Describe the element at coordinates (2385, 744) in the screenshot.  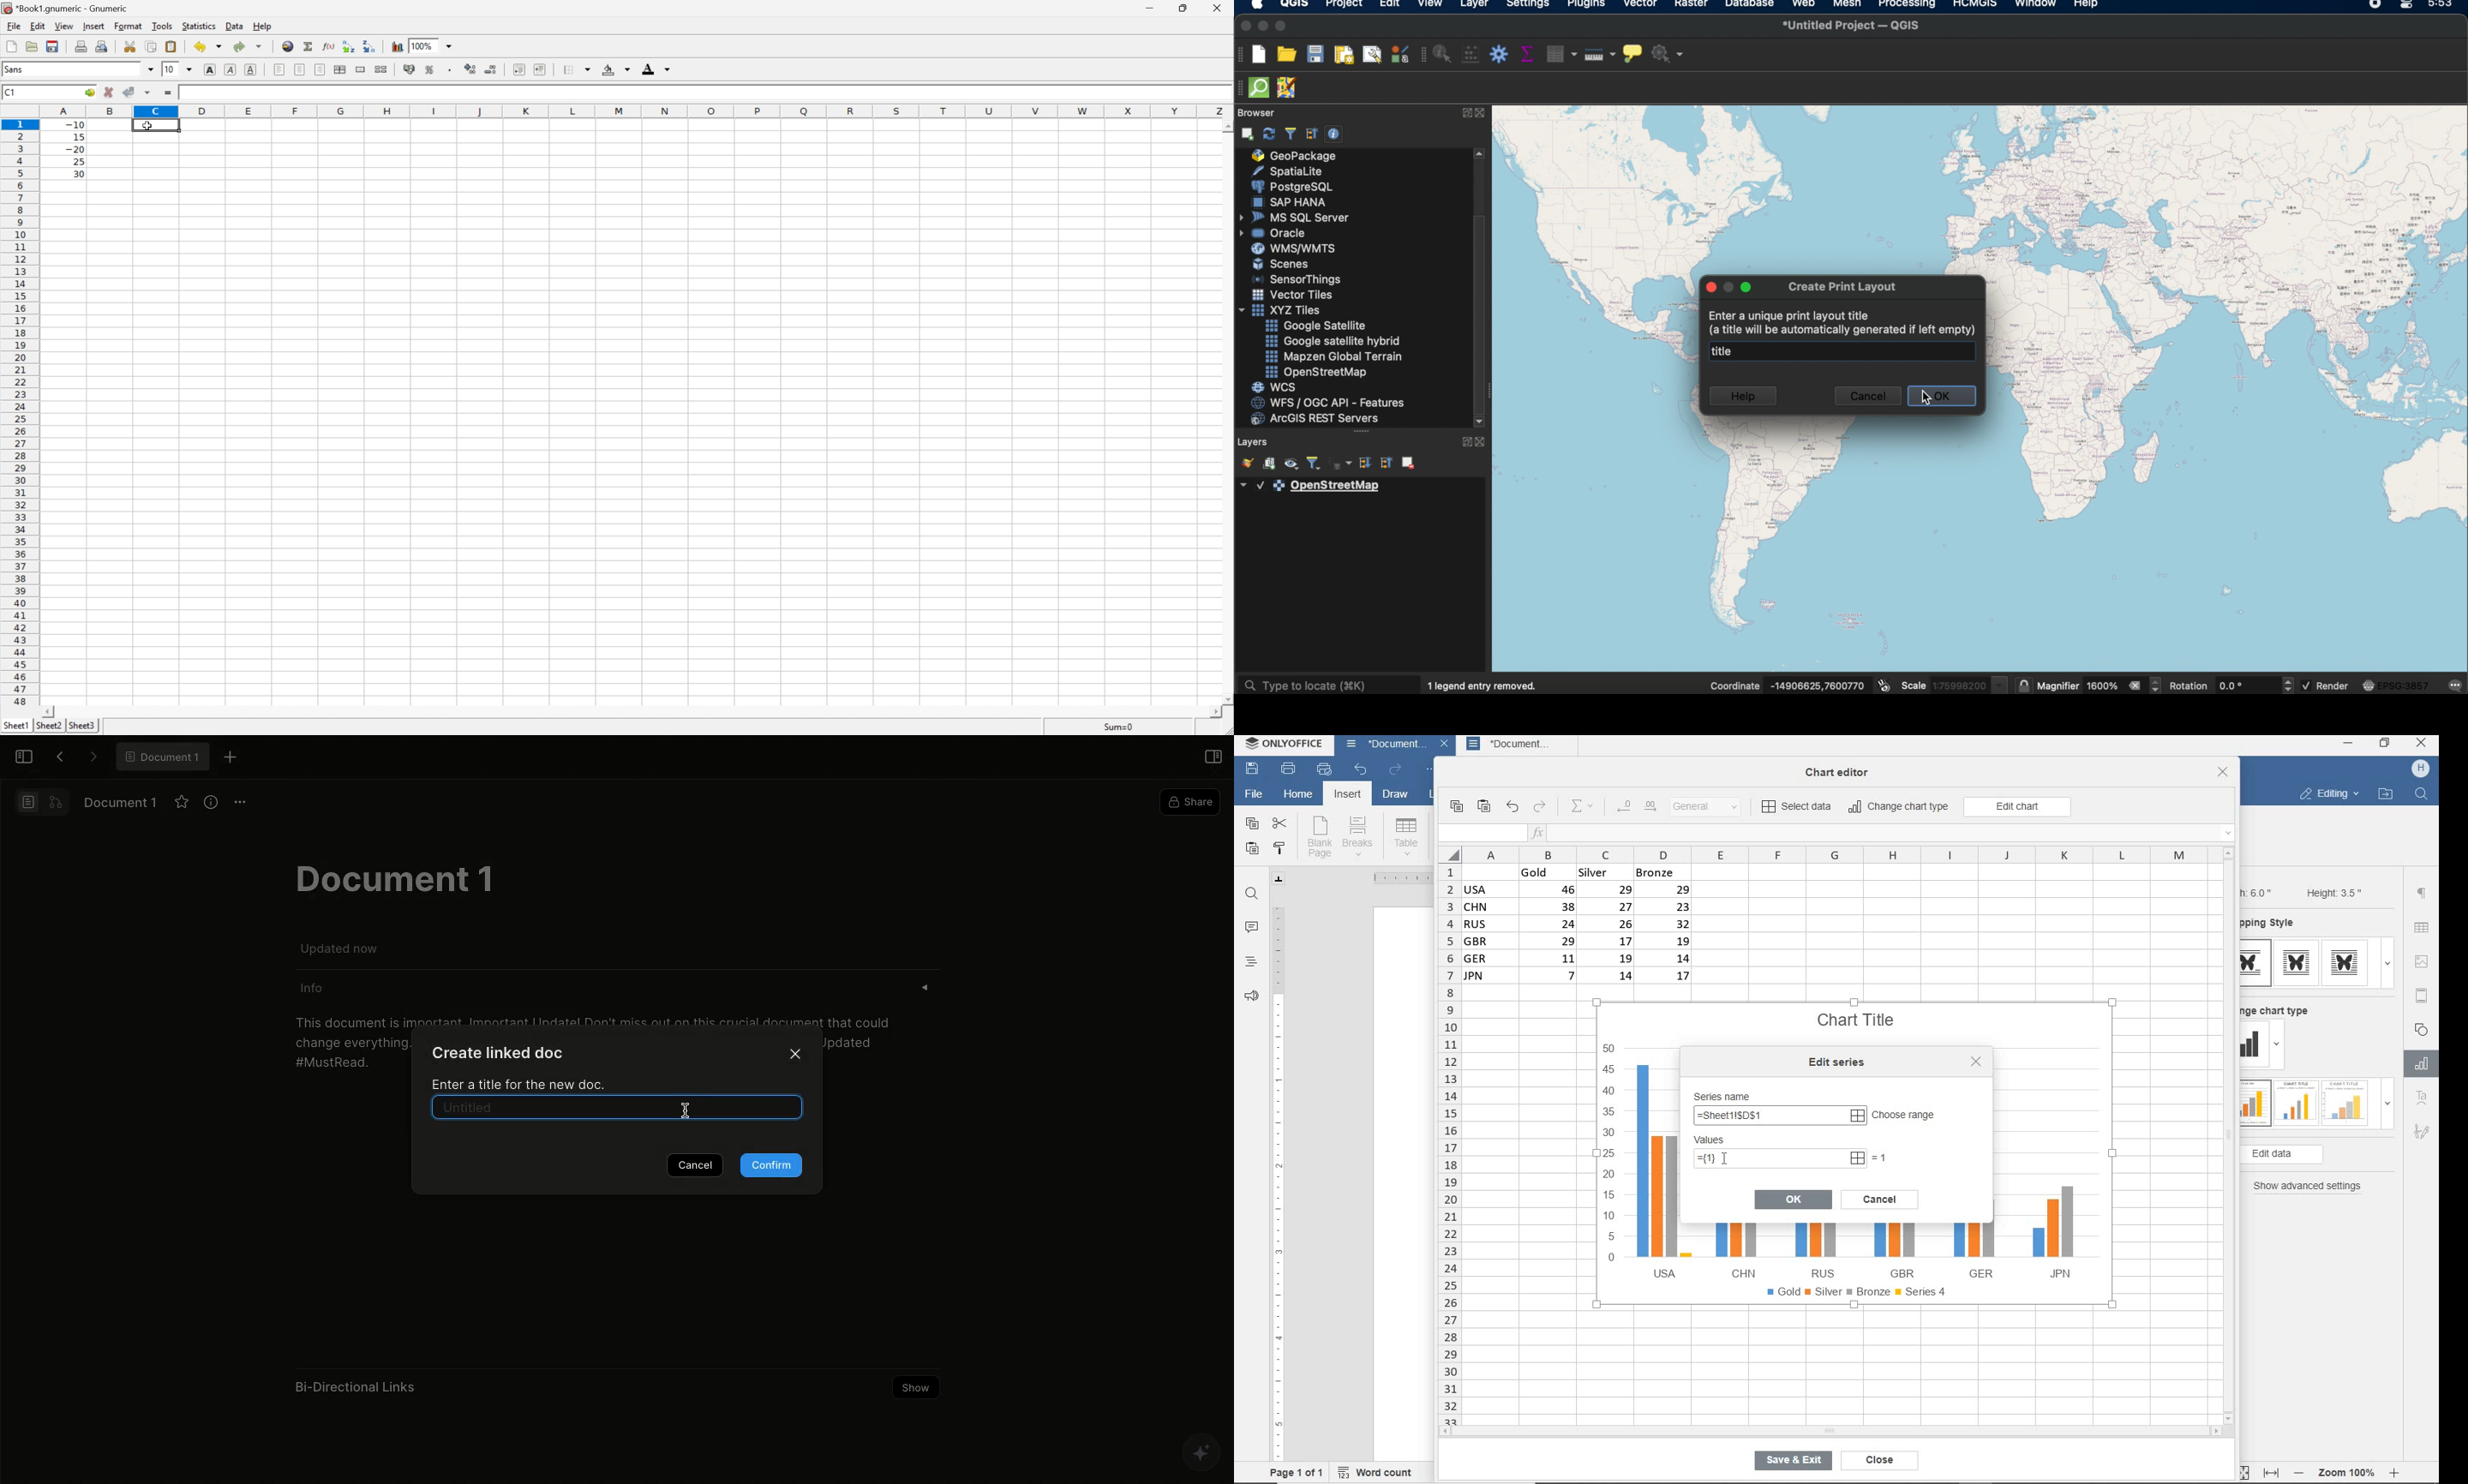
I see `restore down` at that location.